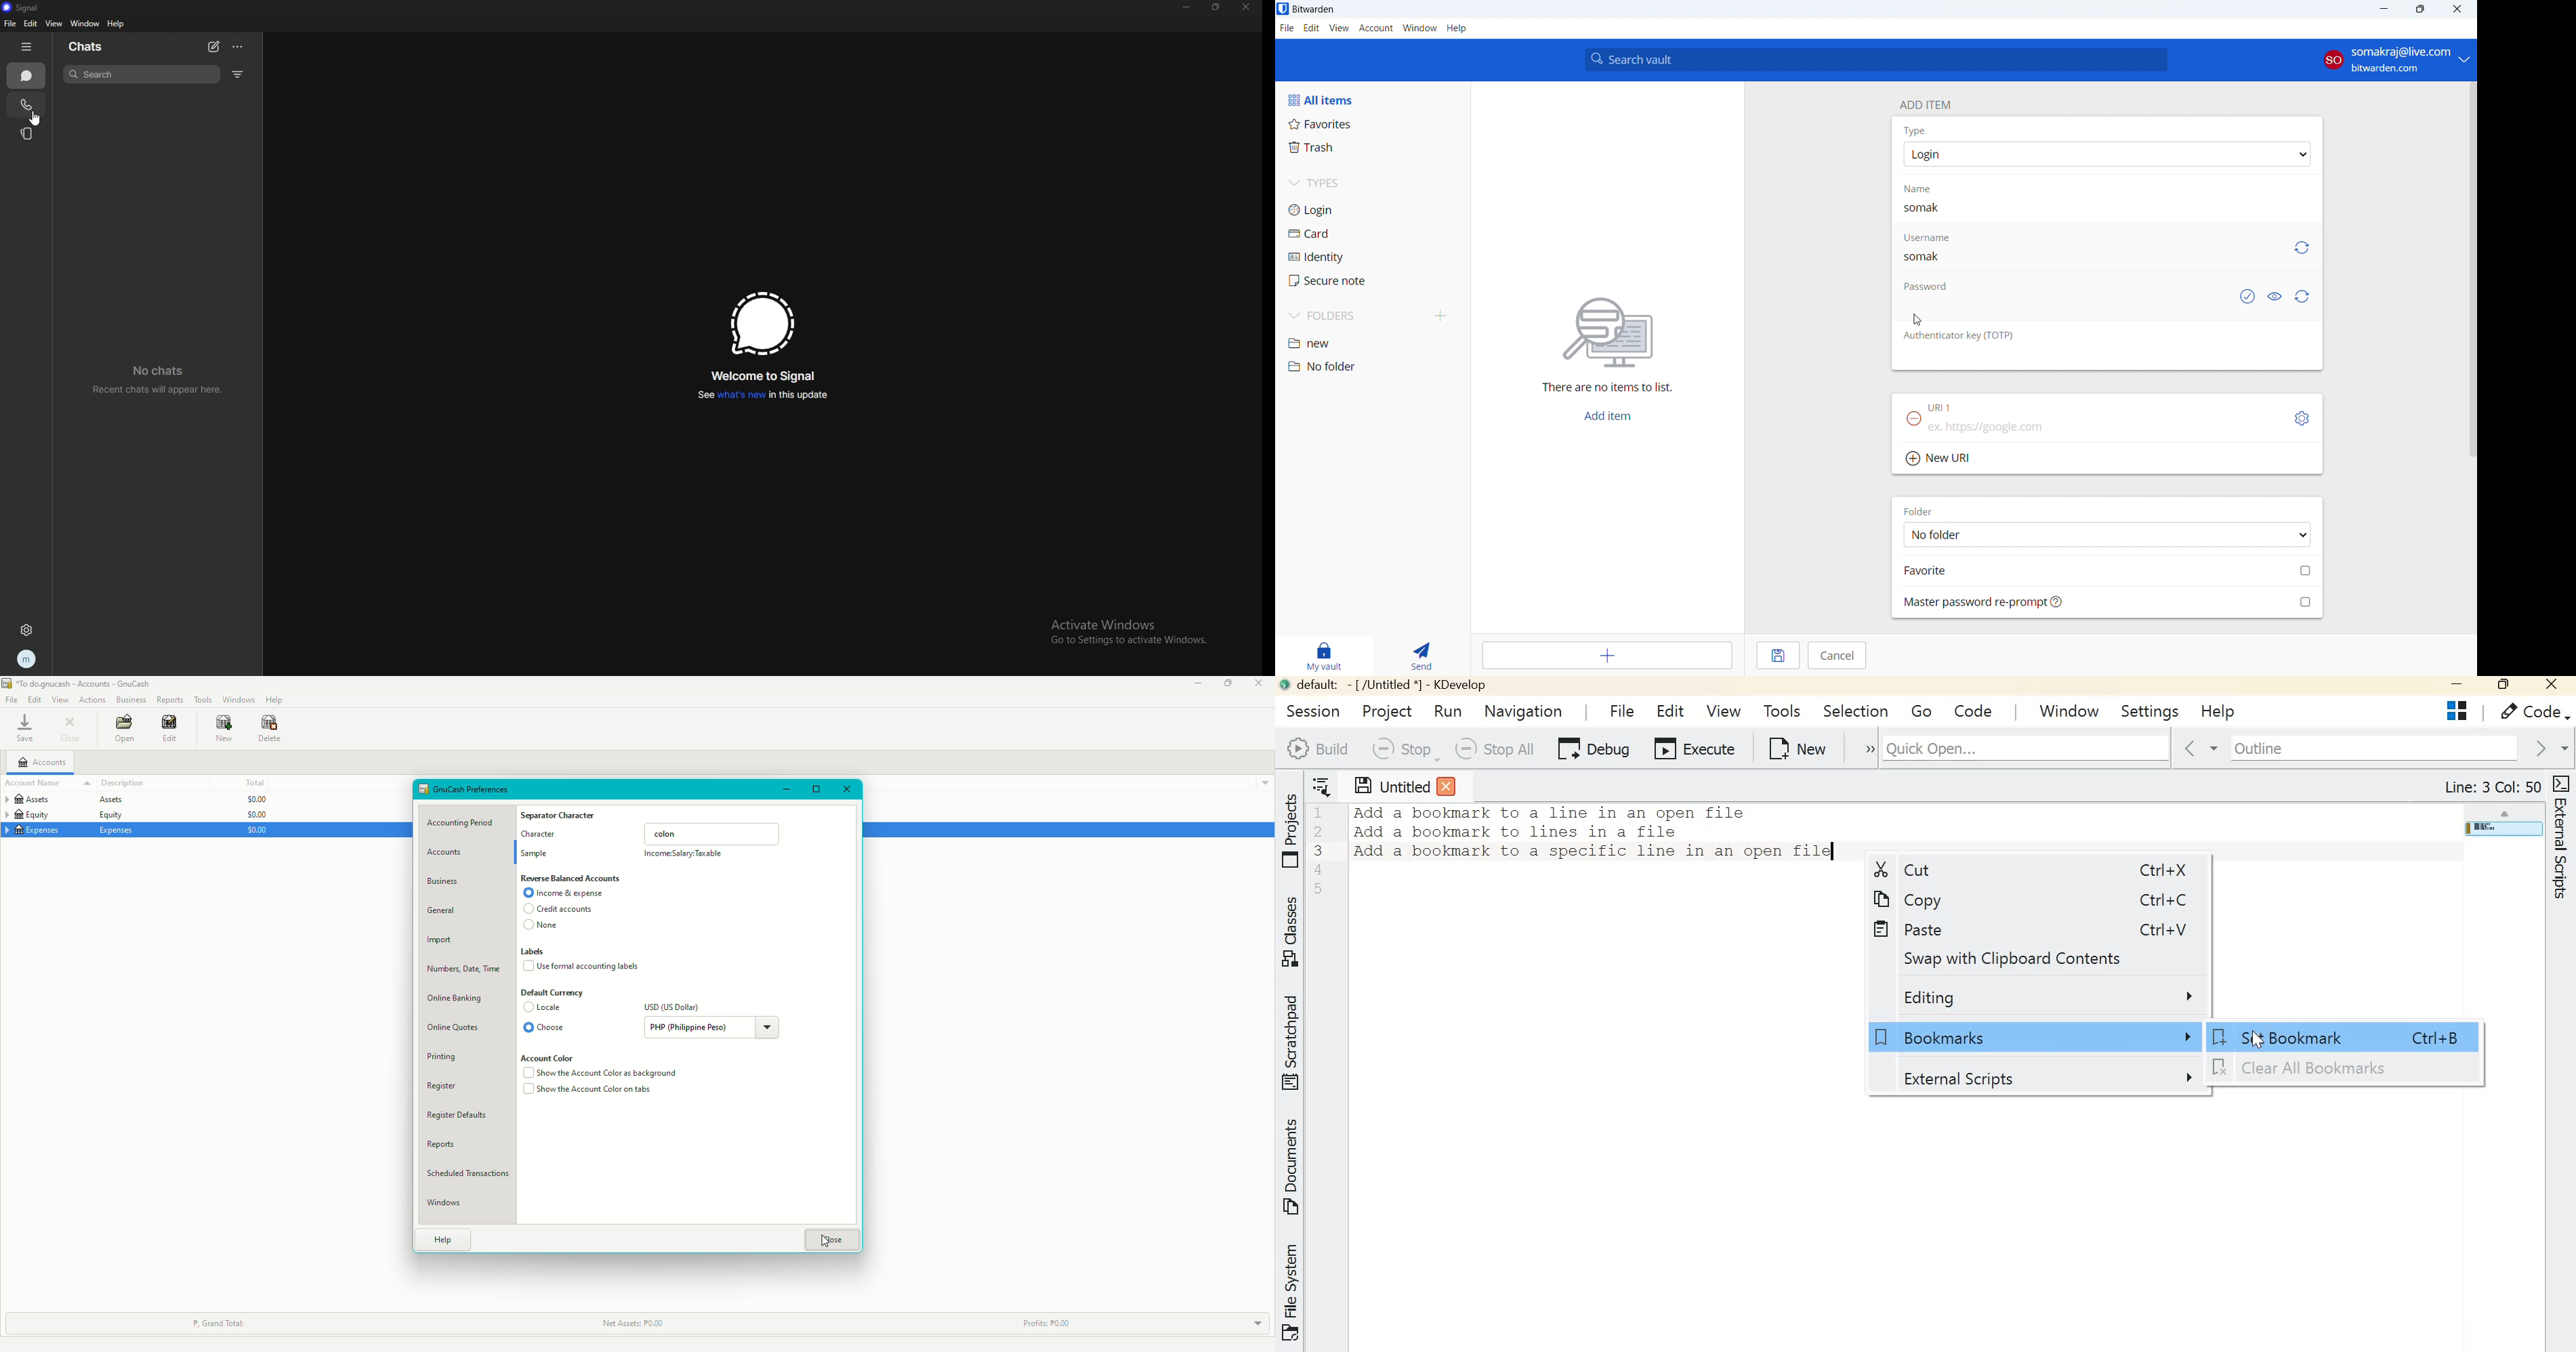 The width and height of the screenshot is (2576, 1372). I want to click on GnuCash, so click(79, 683).